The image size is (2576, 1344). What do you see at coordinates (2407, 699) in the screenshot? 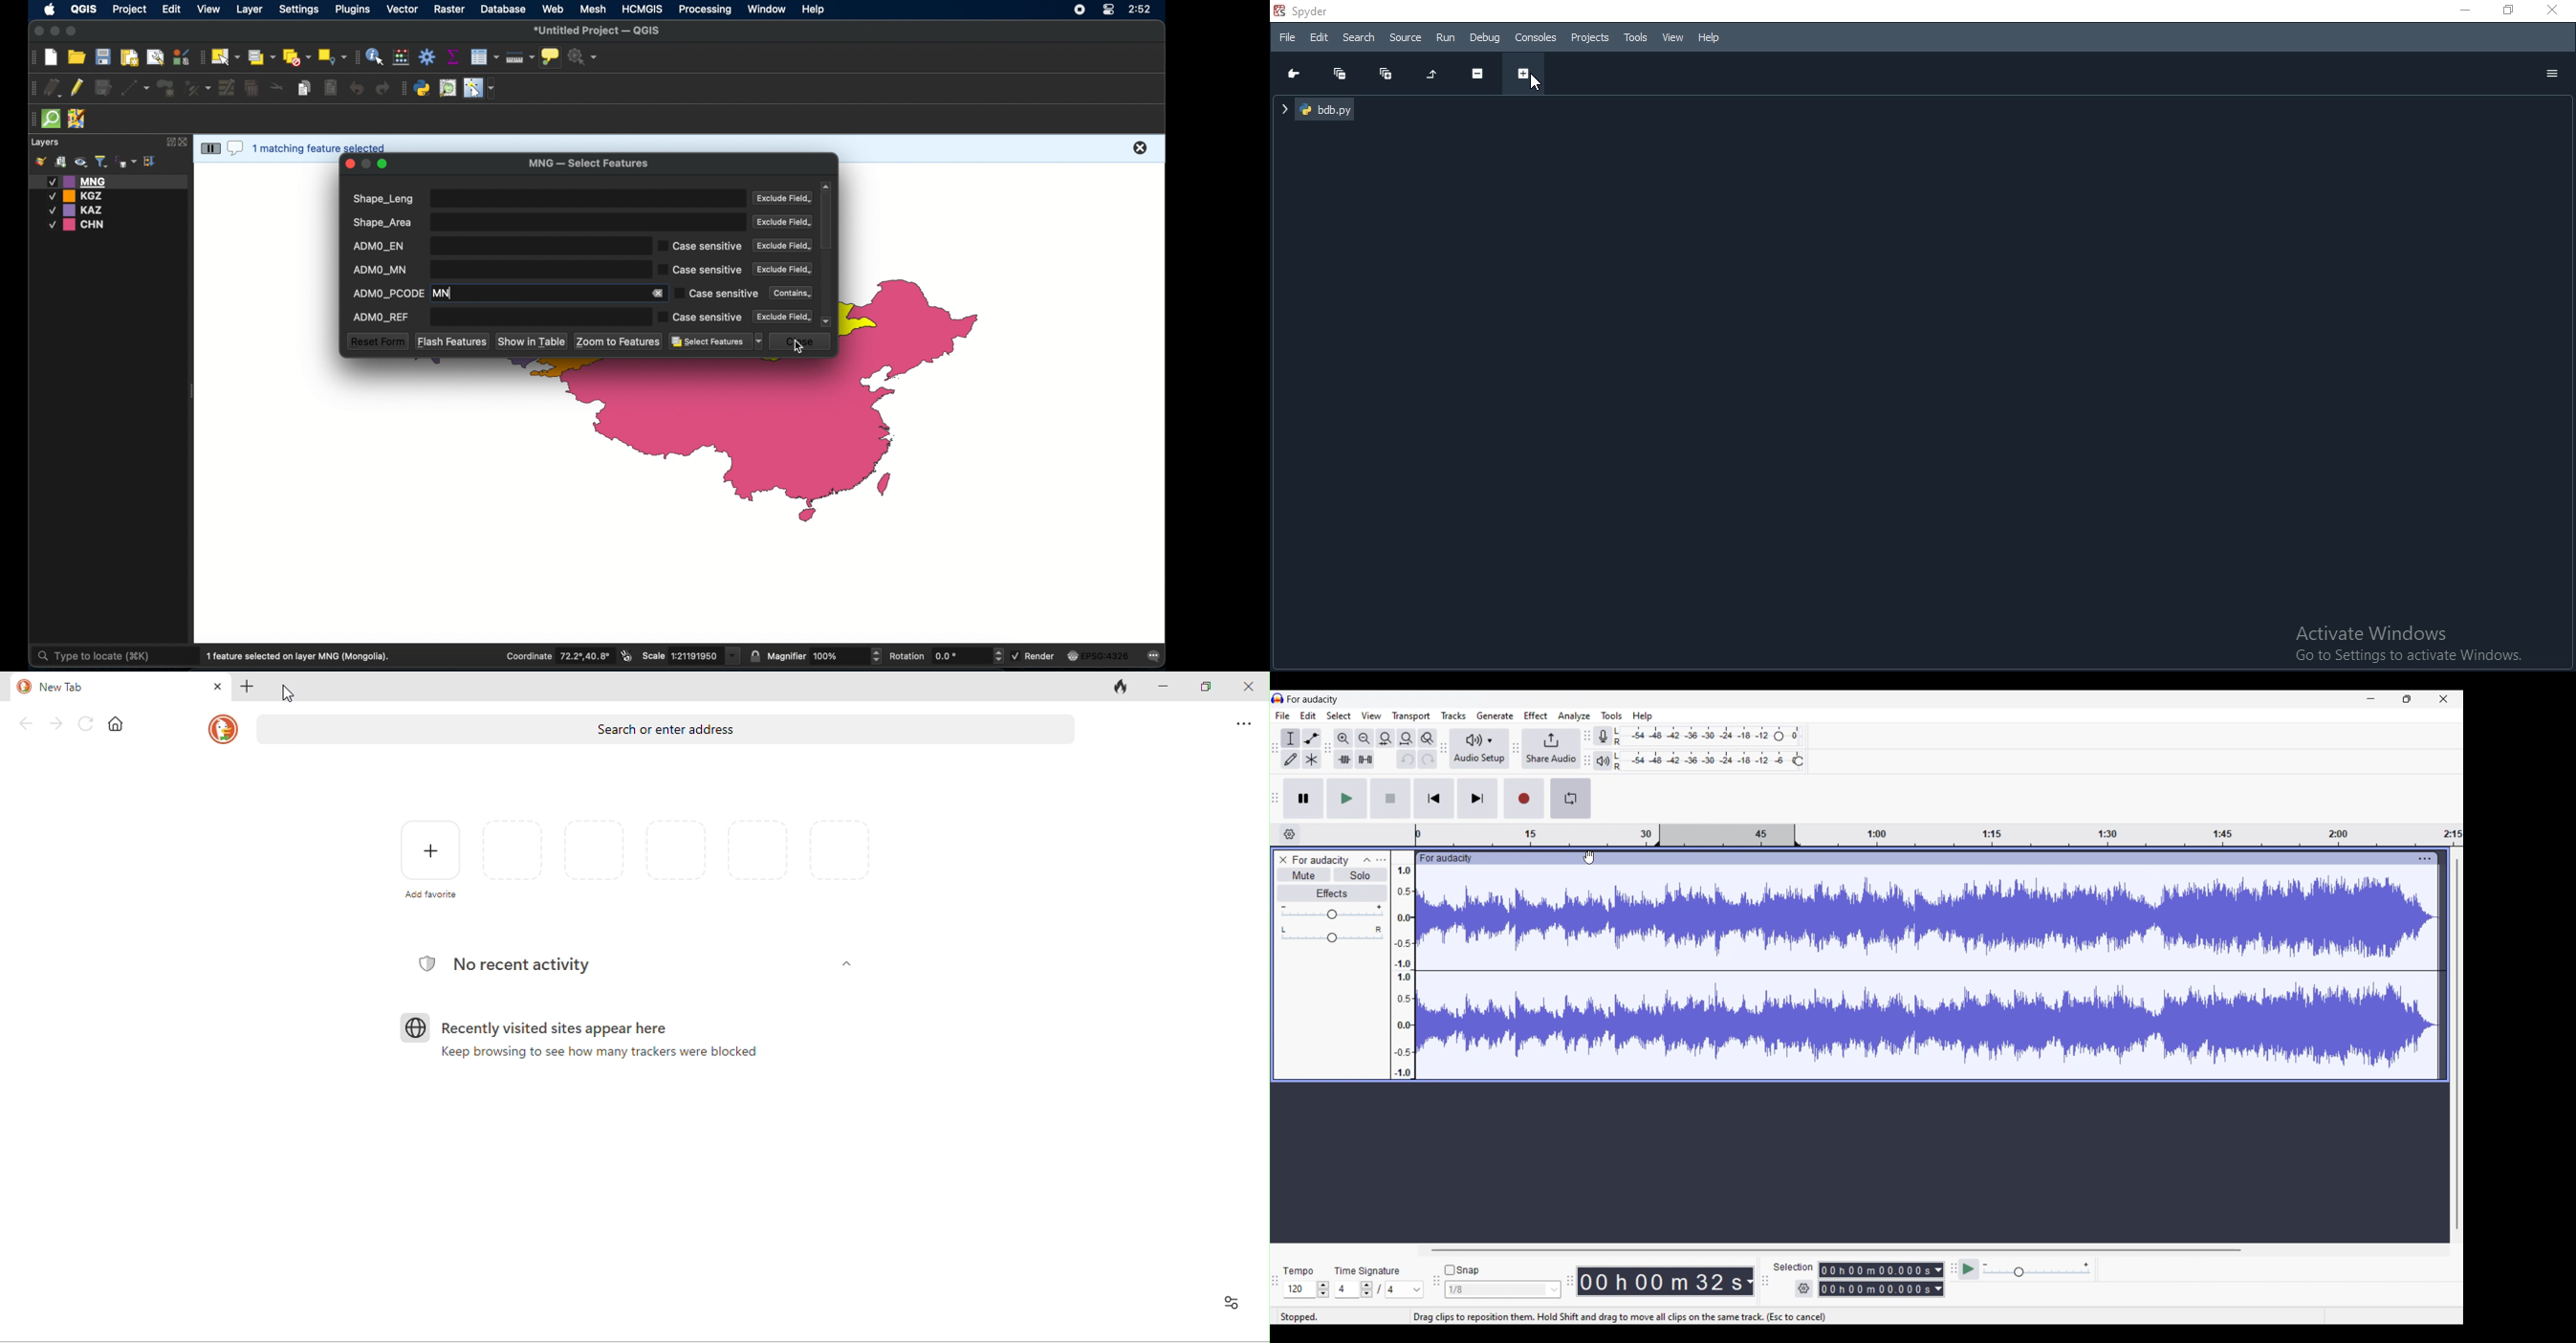
I see `Show in smaller tab` at bounding box center [2407, 699].